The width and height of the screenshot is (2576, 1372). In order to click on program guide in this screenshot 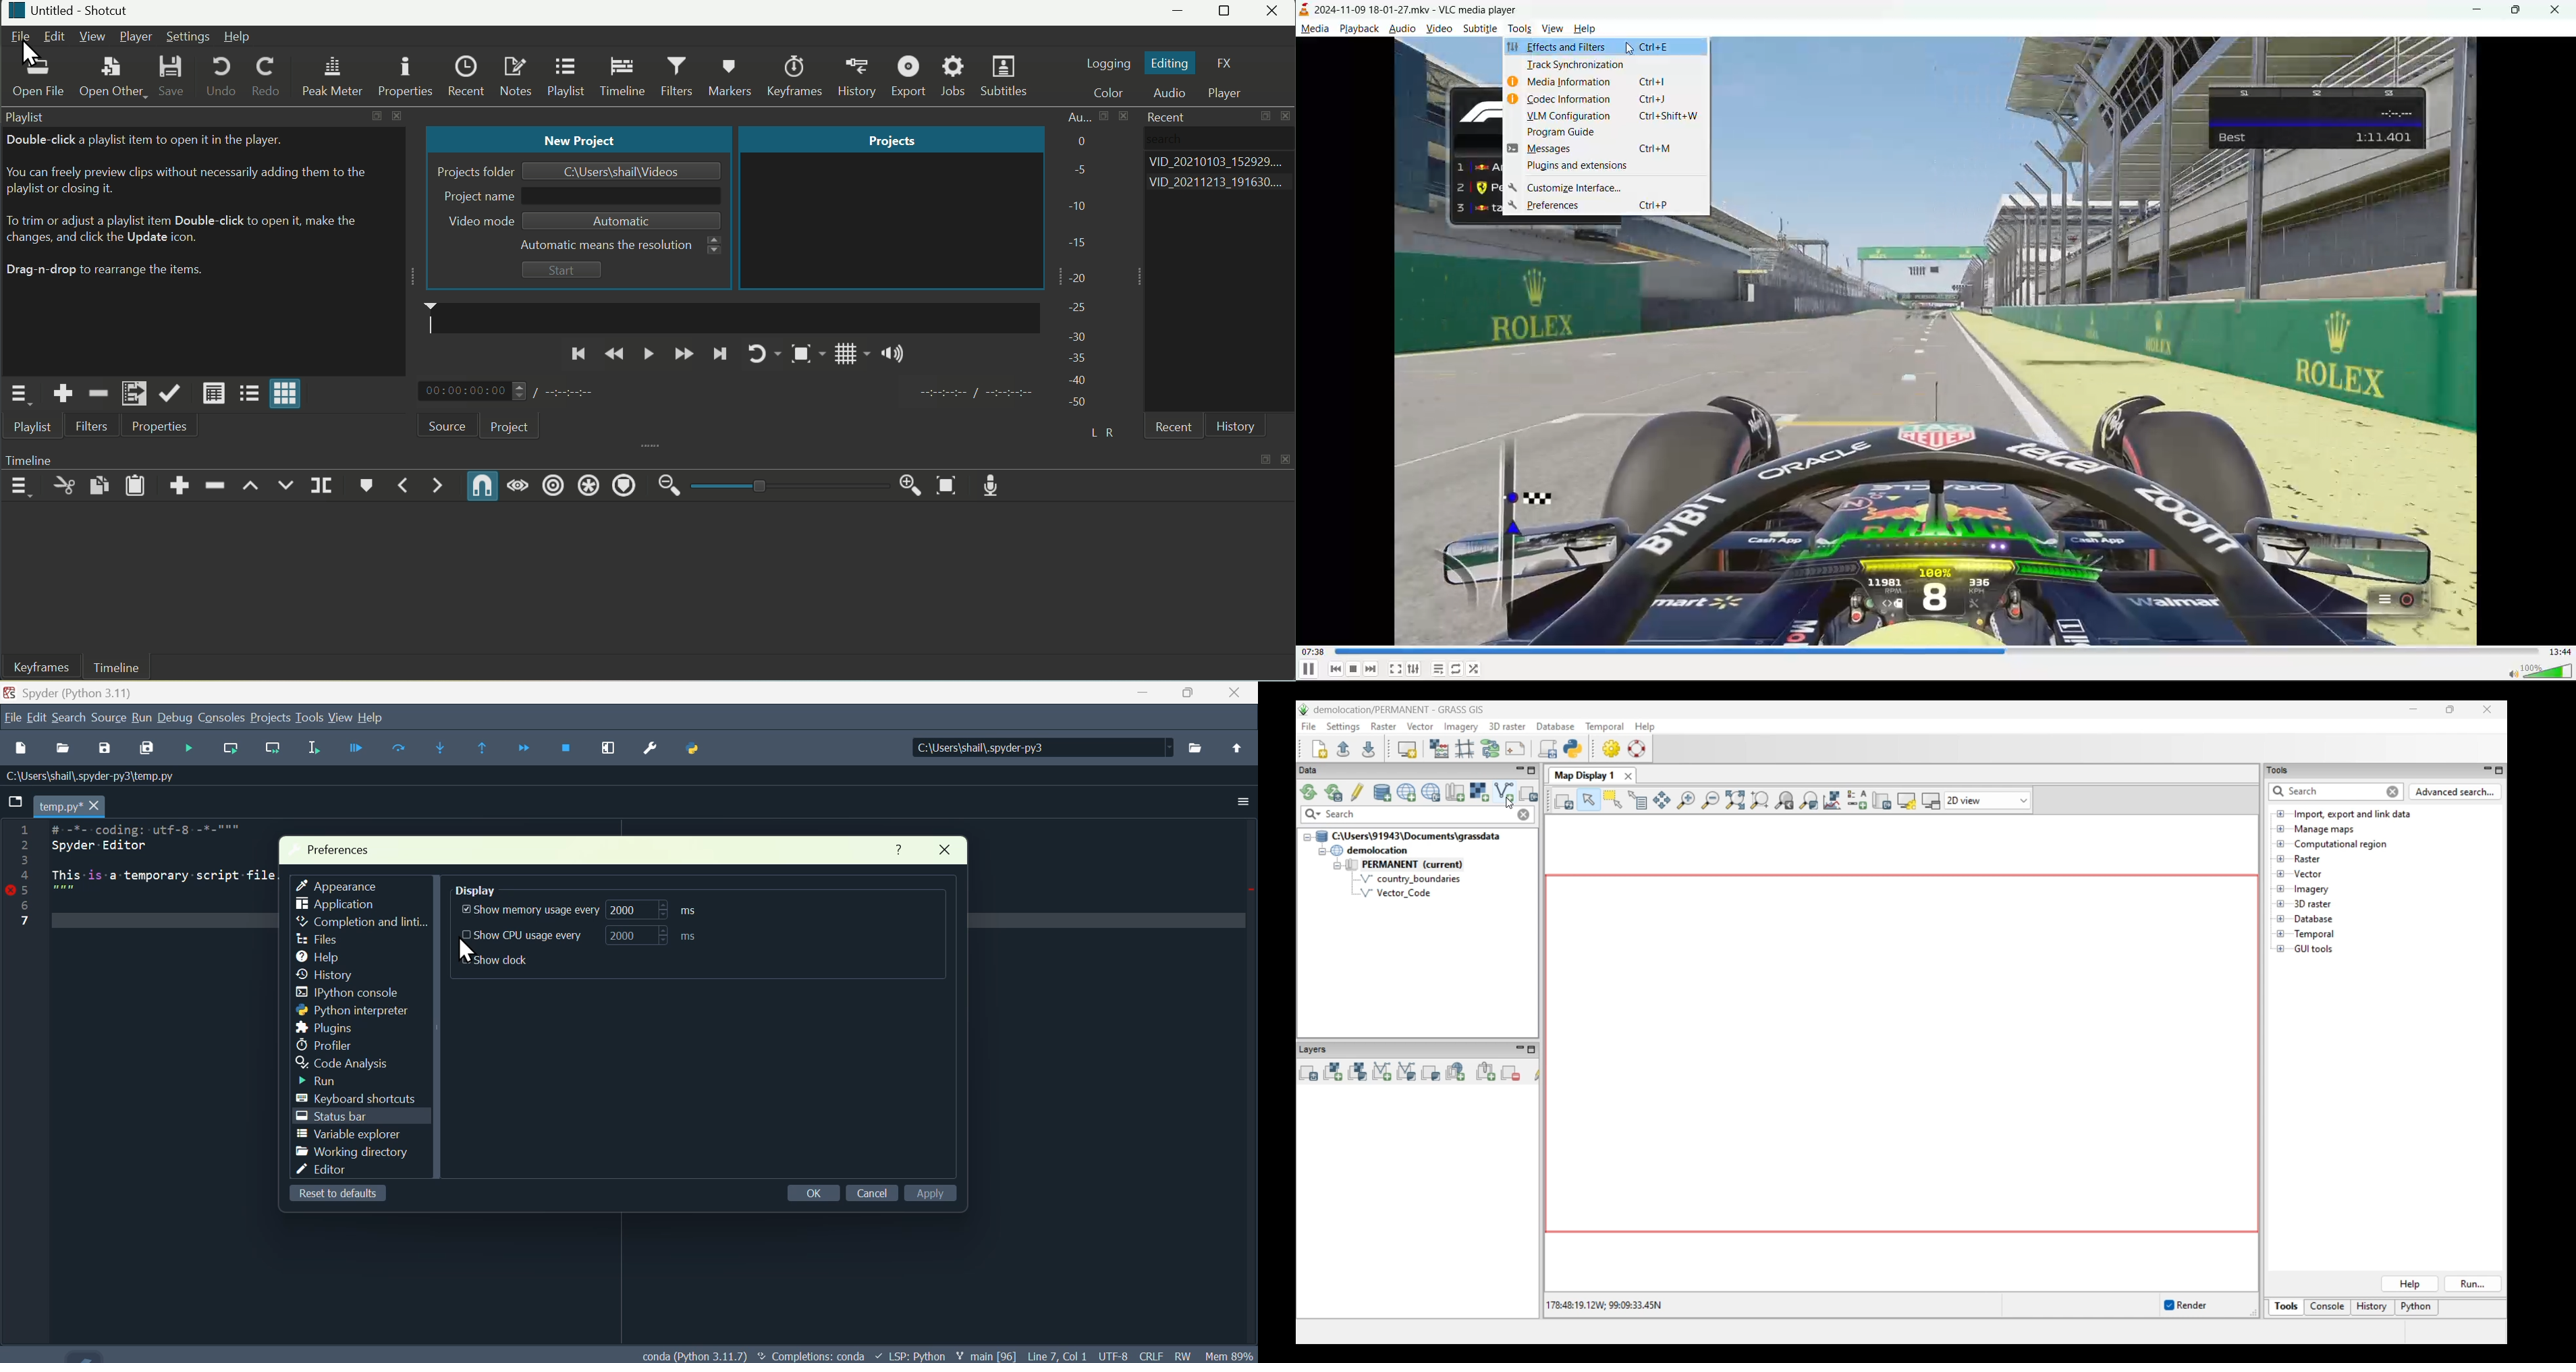, I will do `click(1613, 132)`.